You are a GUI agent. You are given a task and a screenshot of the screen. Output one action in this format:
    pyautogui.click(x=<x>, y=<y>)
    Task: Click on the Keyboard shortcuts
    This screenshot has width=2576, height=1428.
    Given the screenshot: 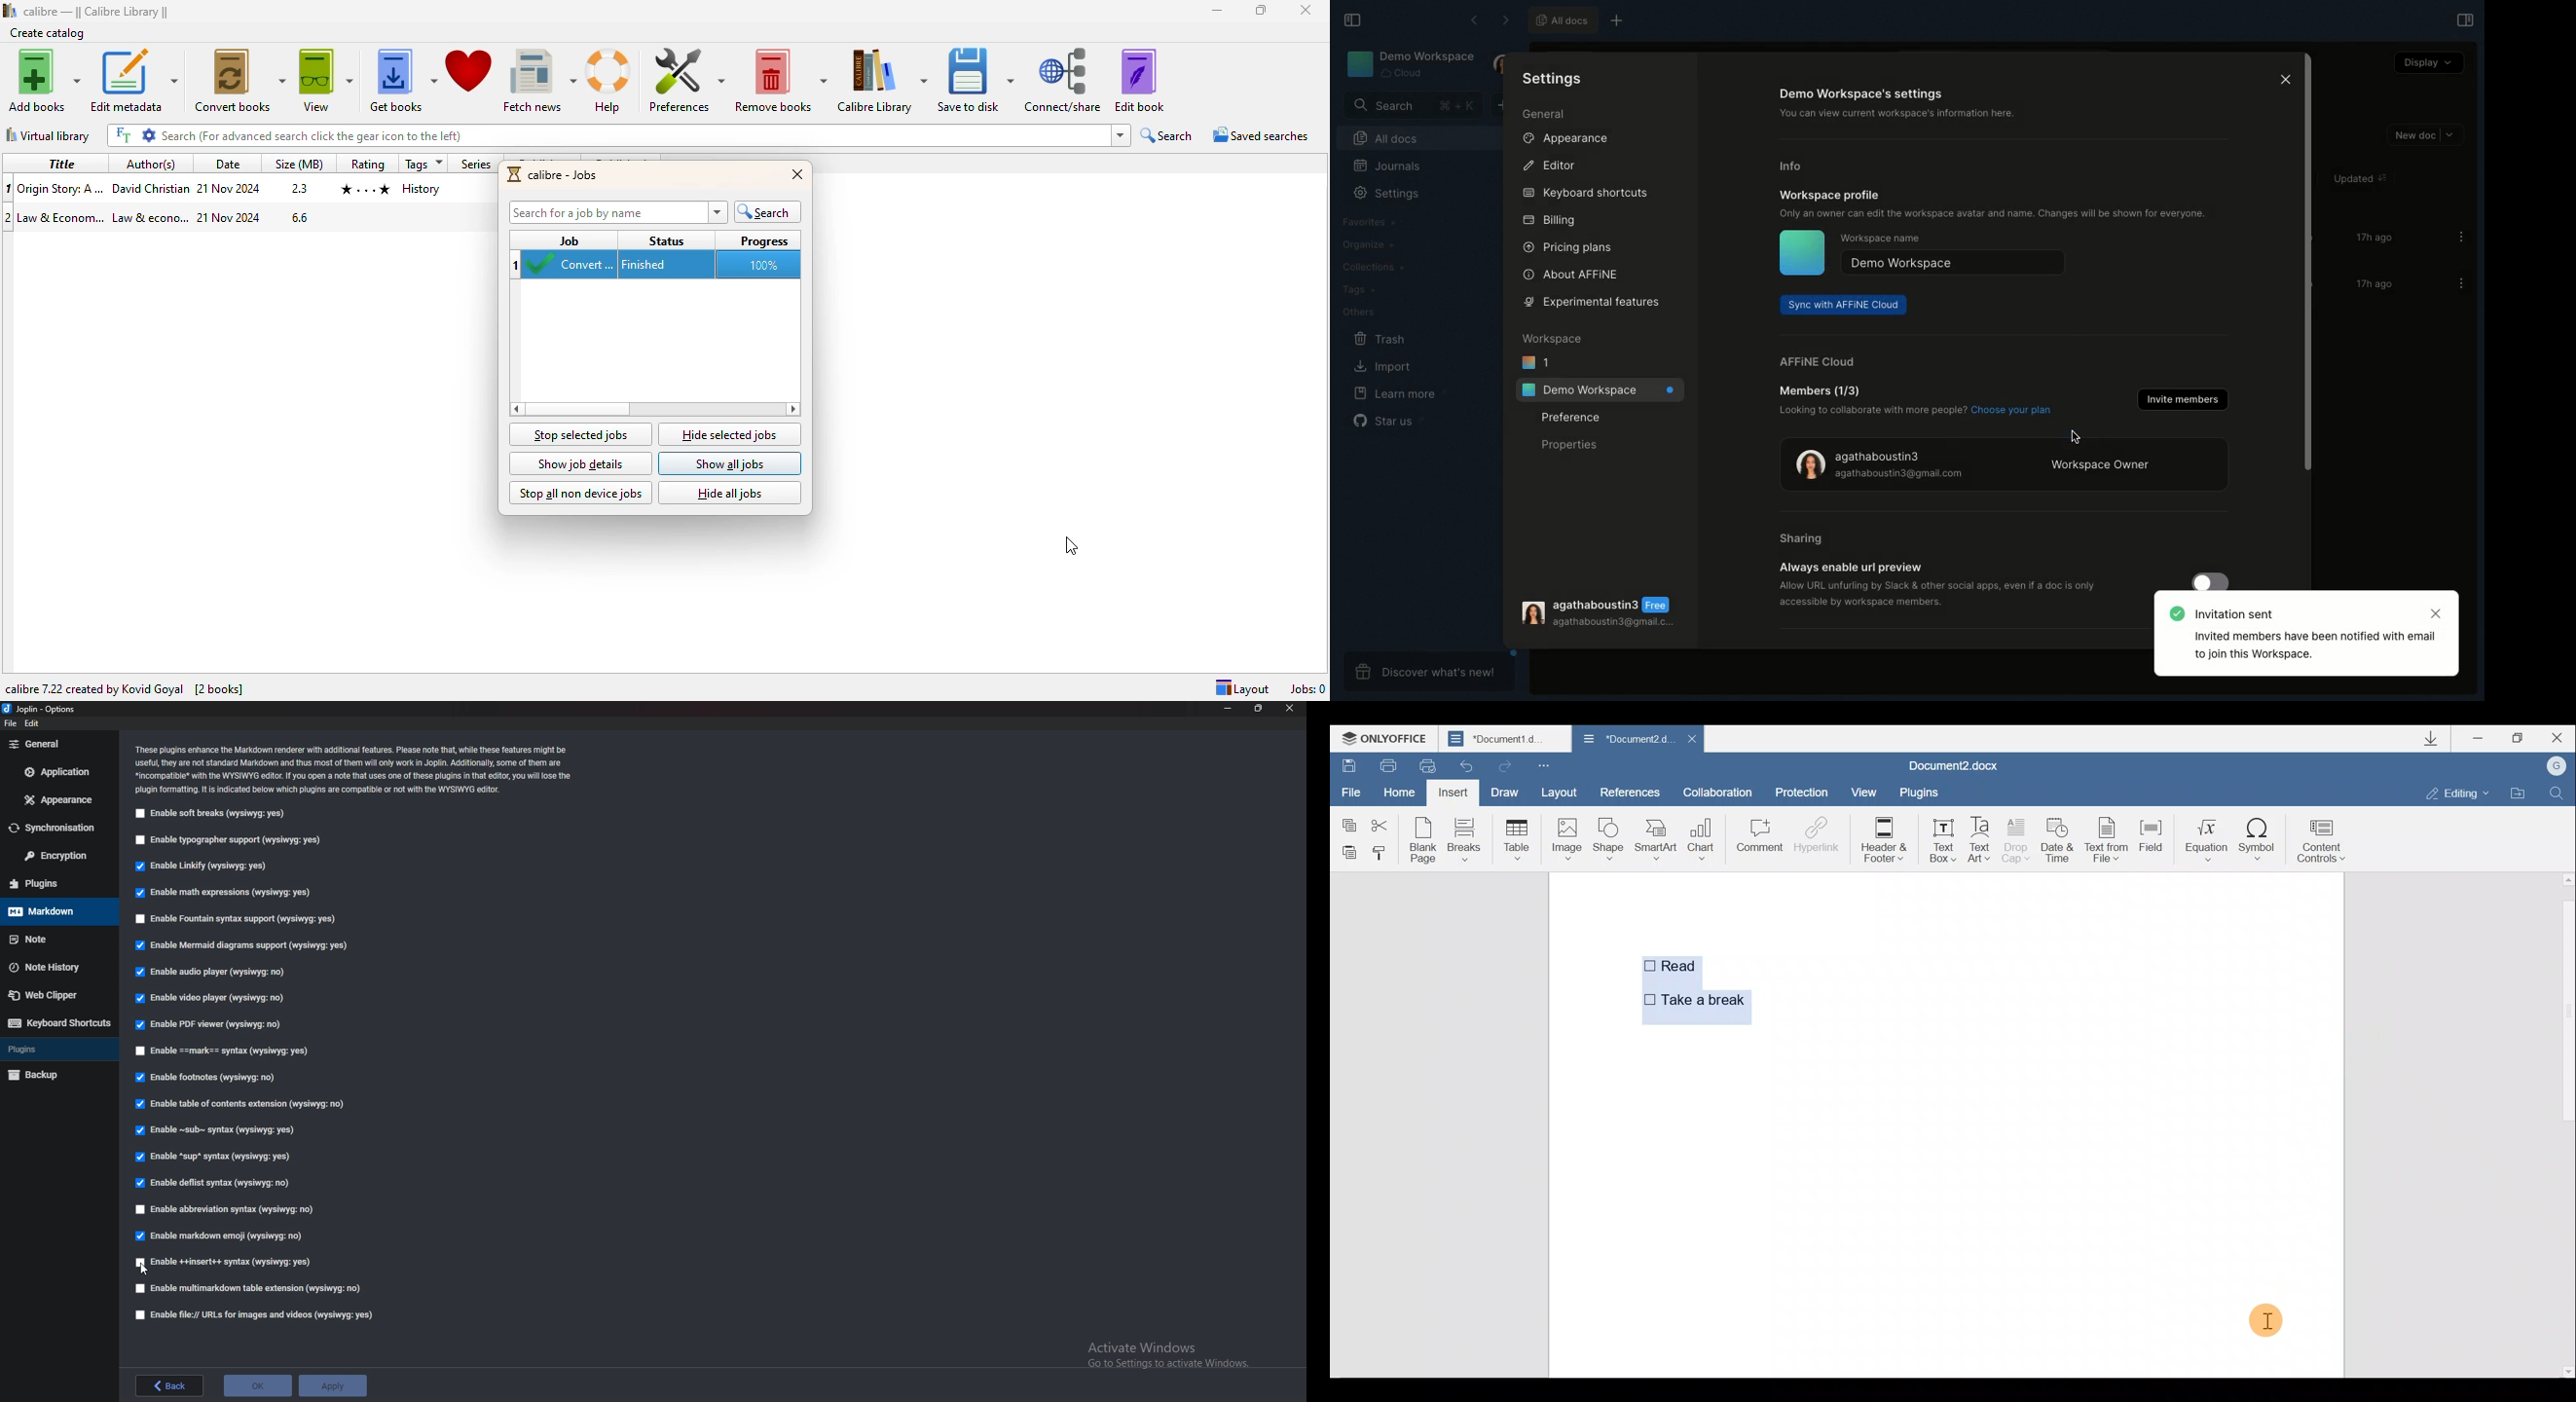 What is the action you would take?
    pyautogui.click(x=56, y=1024)
    